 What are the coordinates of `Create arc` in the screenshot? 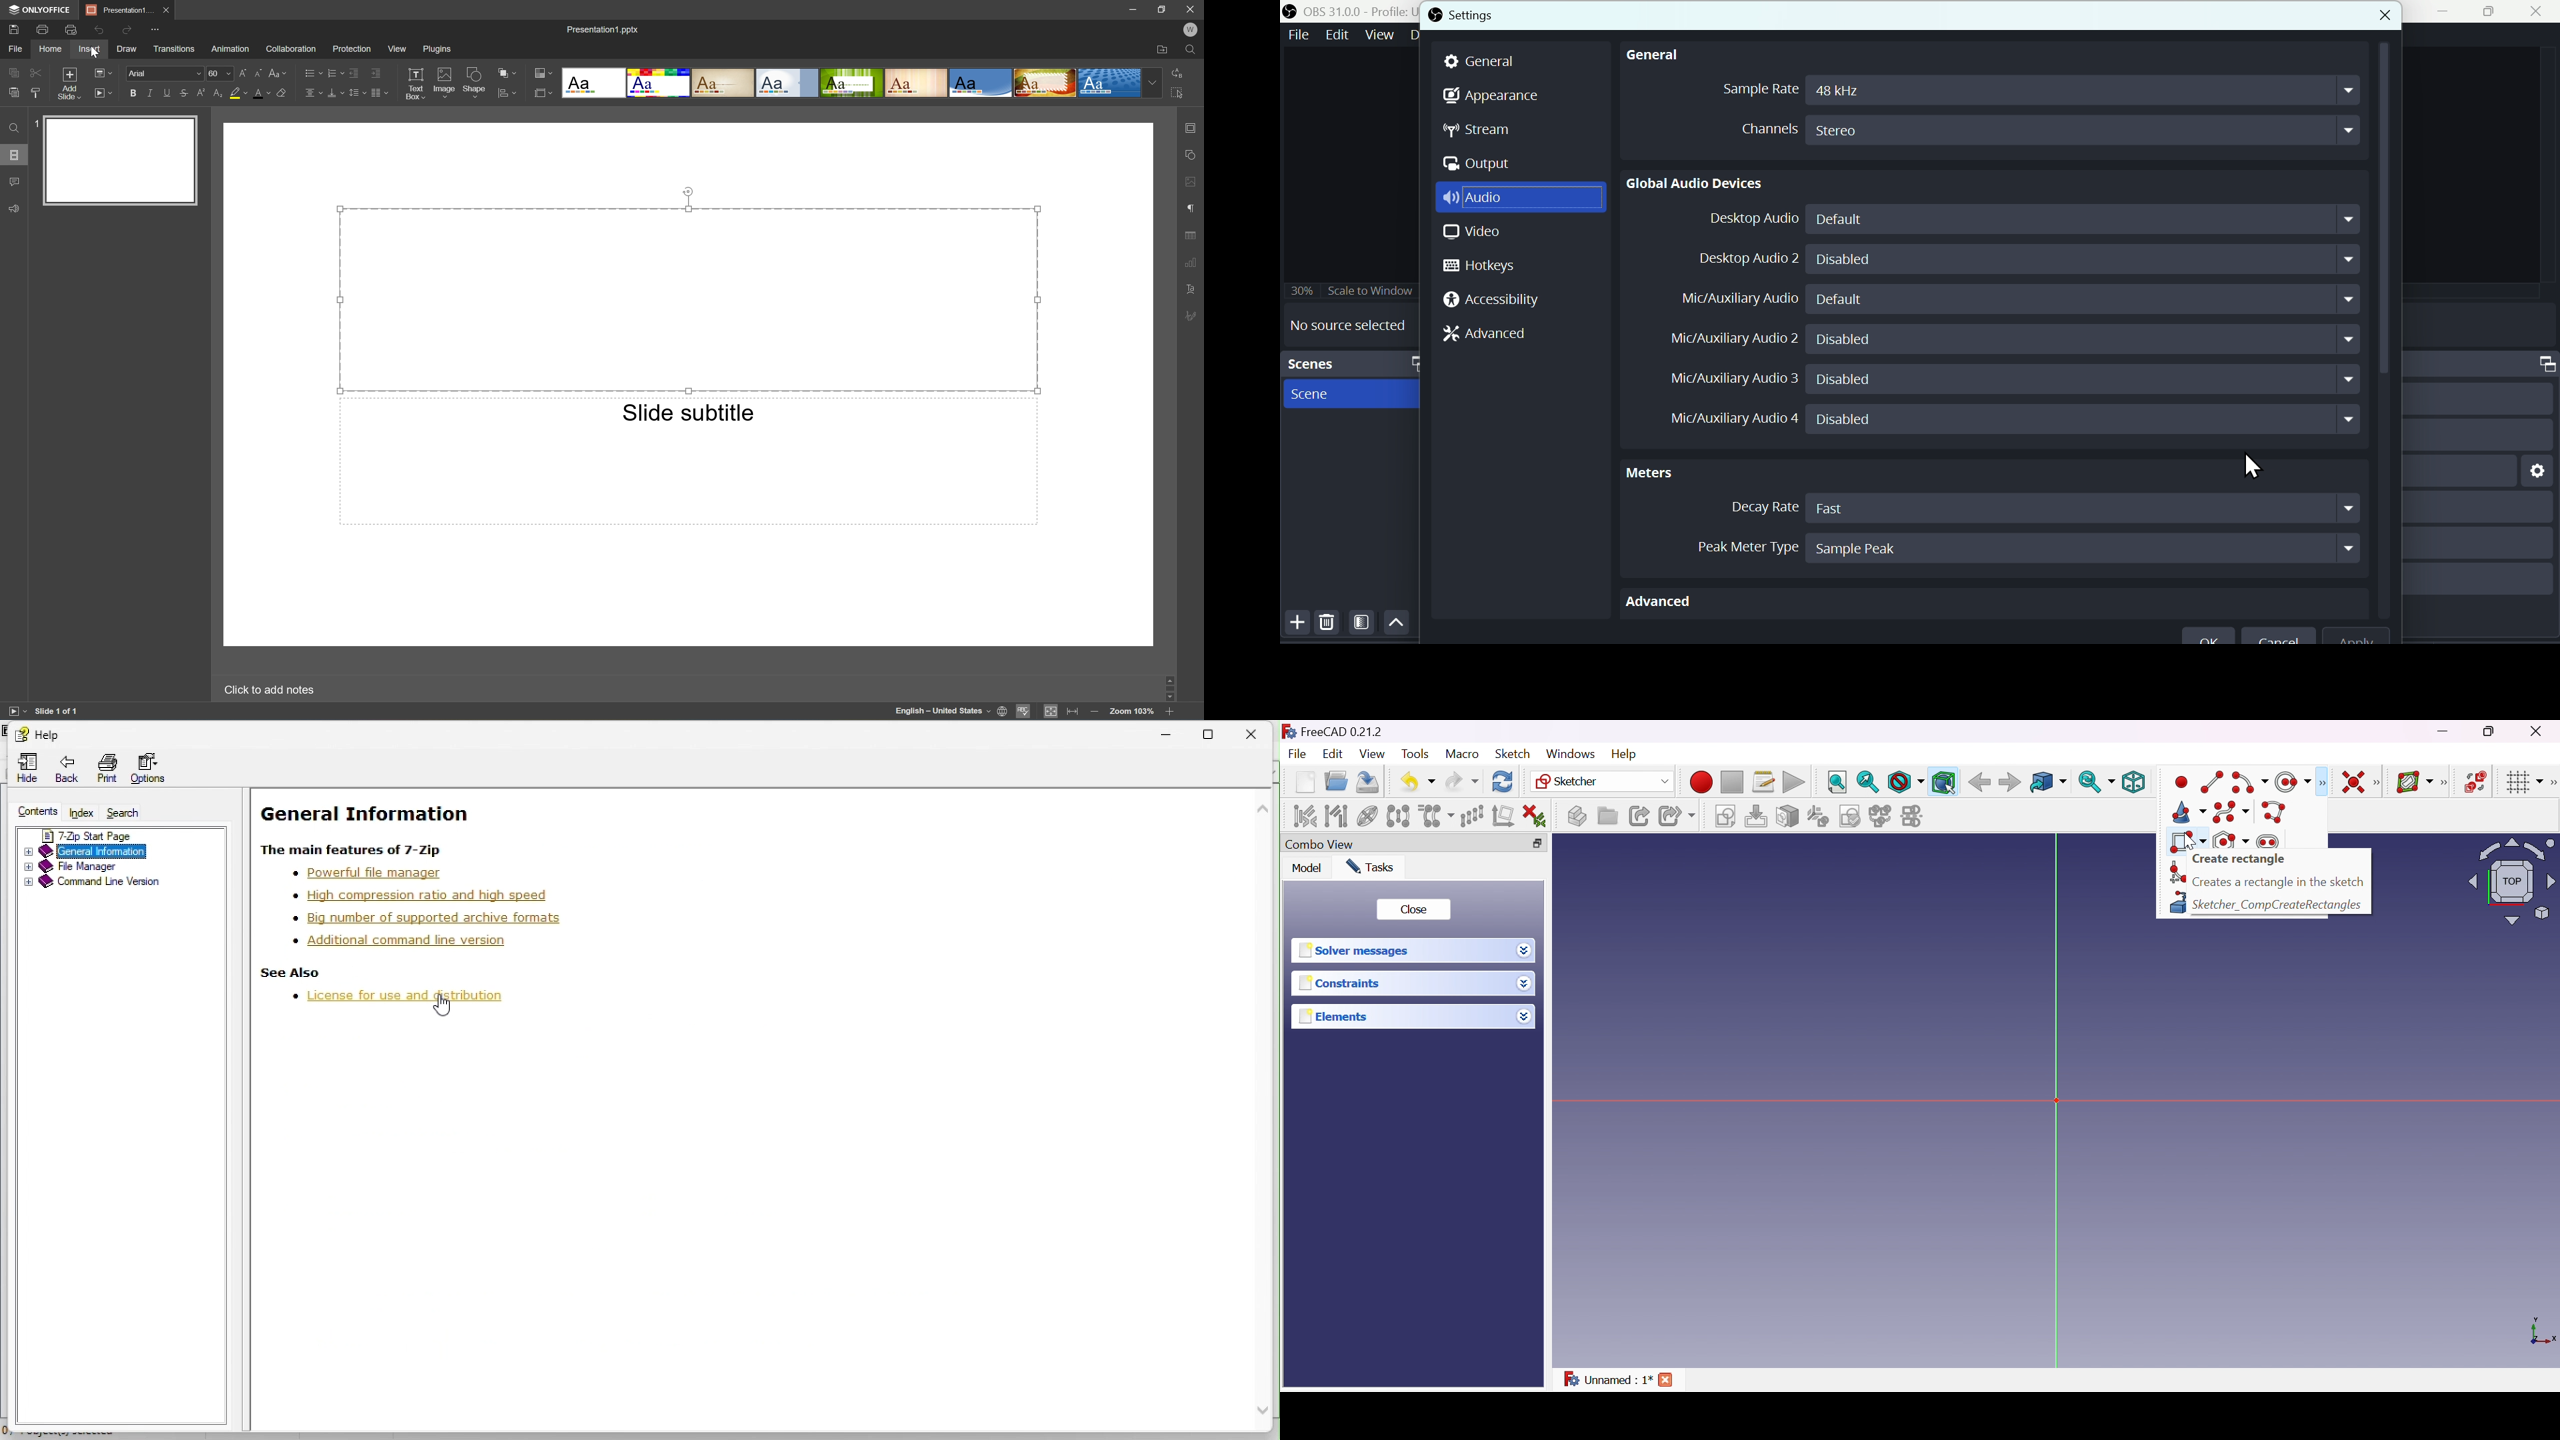 It's located at (2243, 782).